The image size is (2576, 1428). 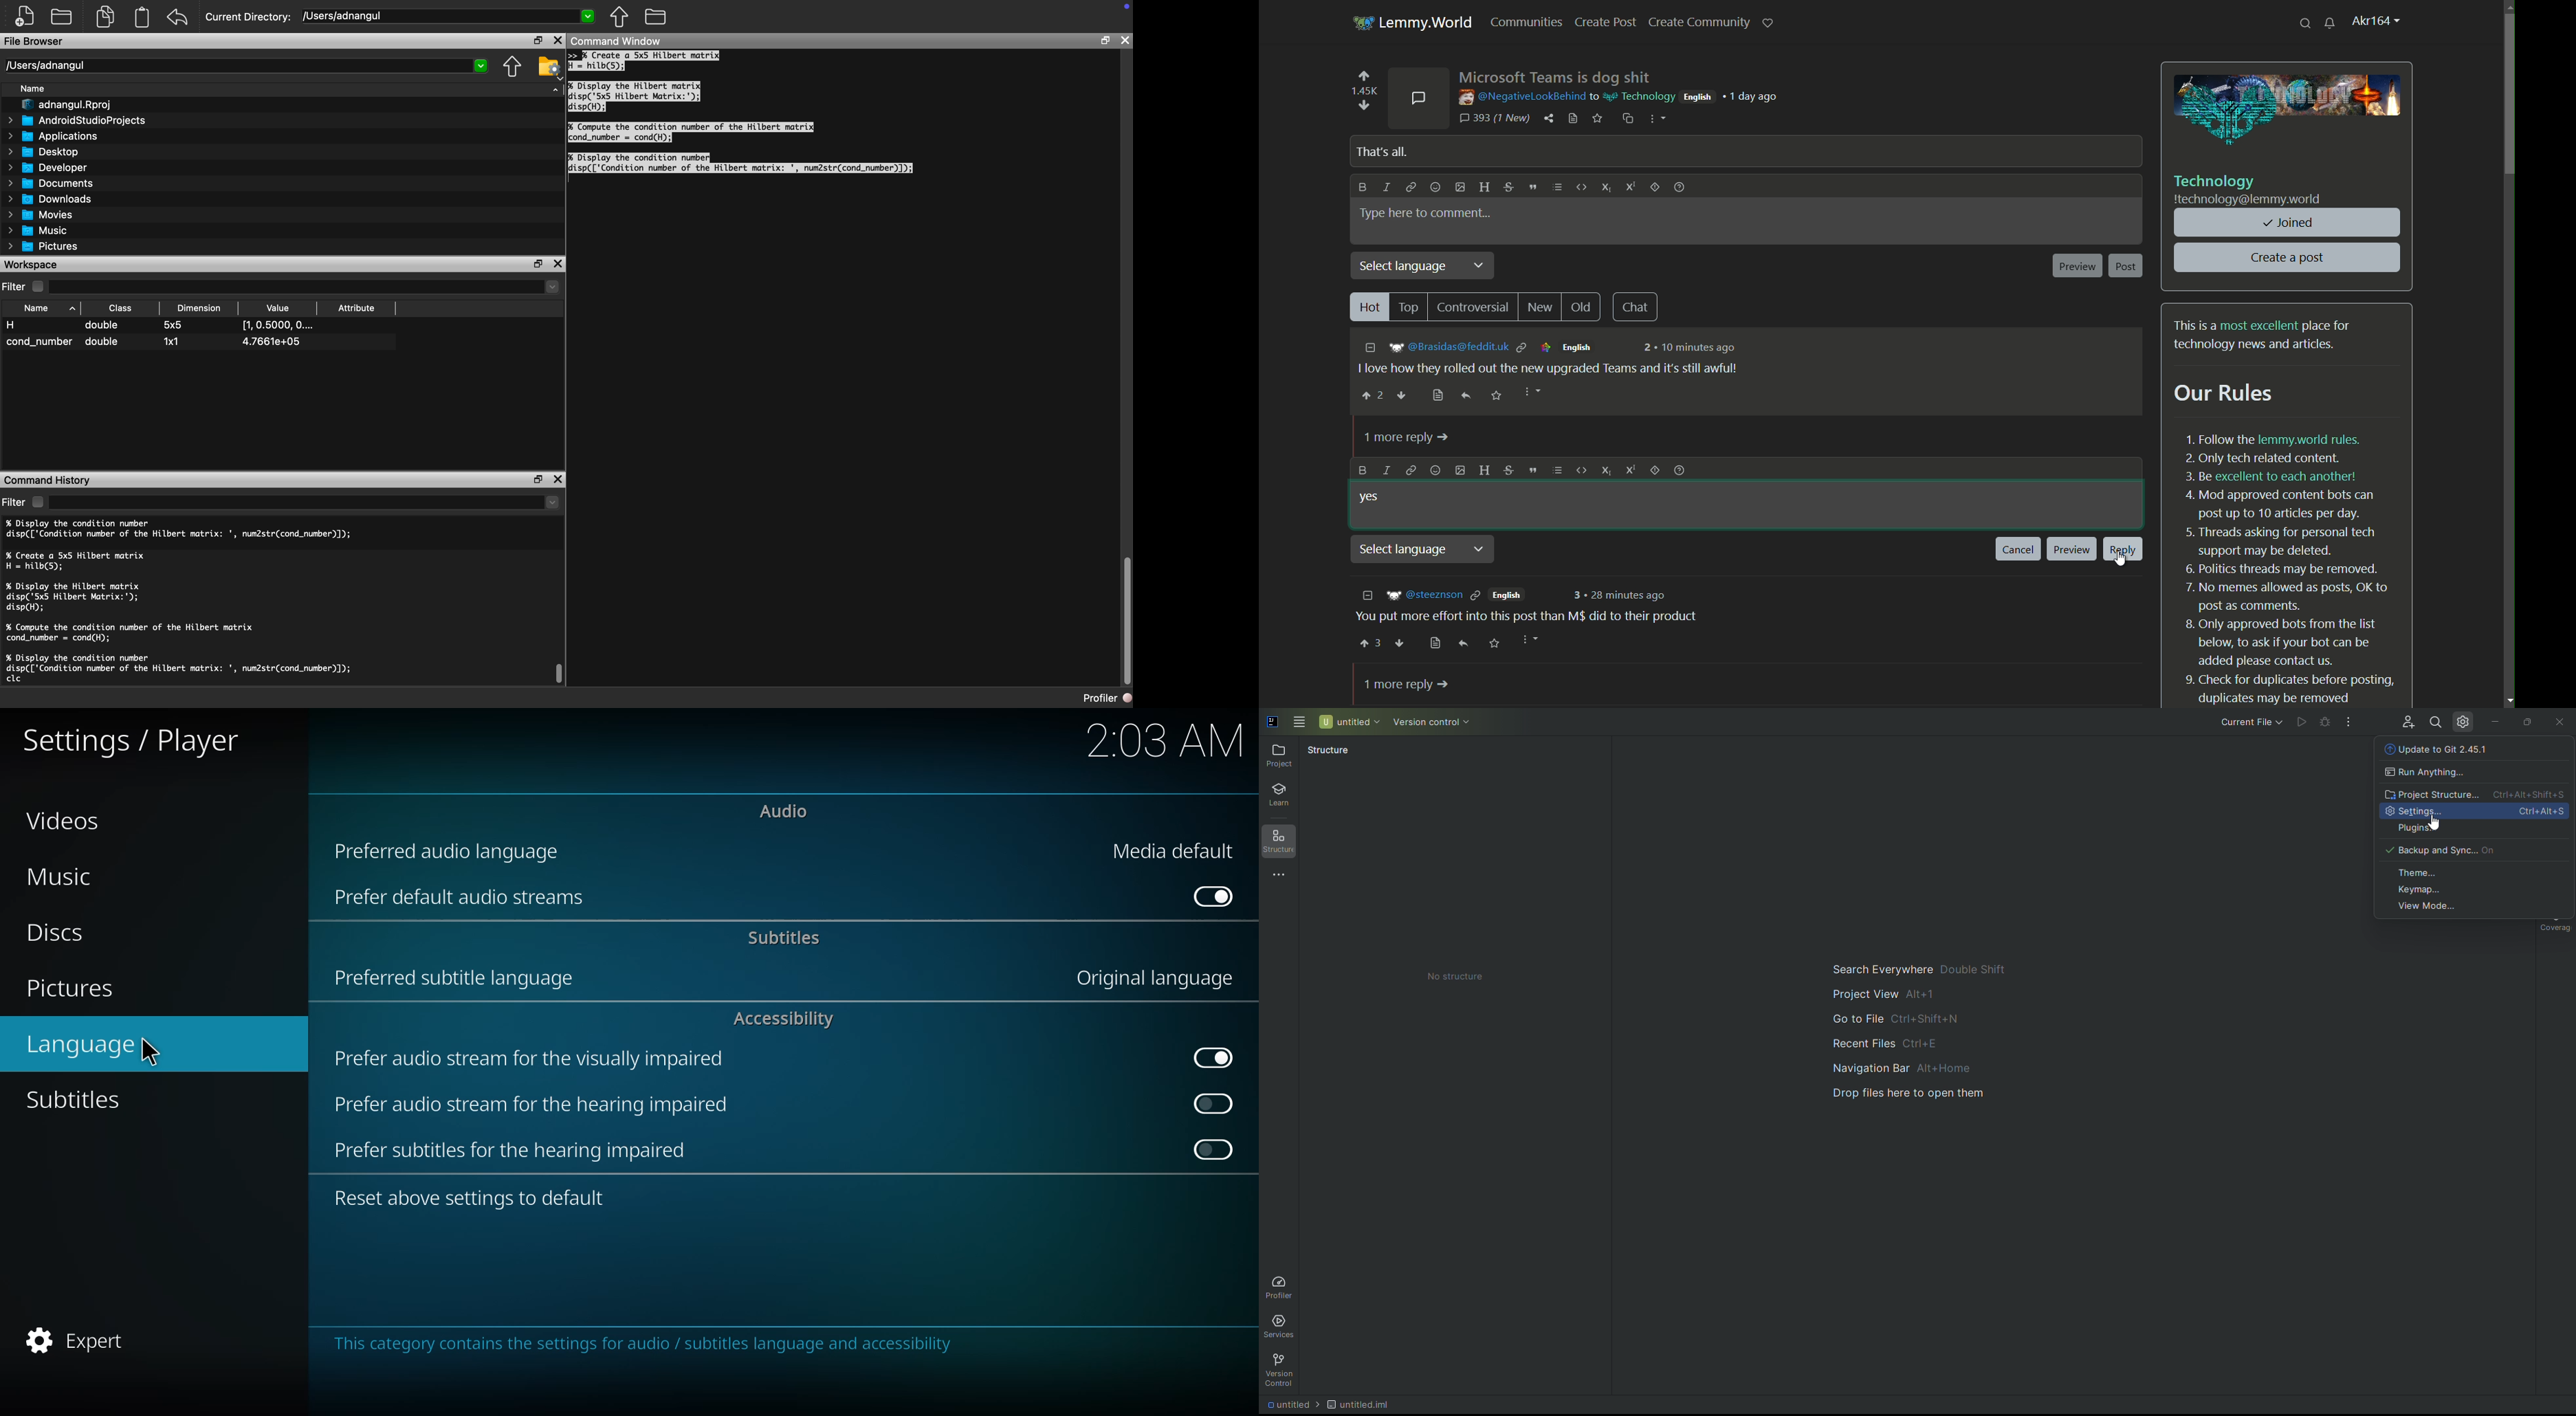 What do you see at coordinates (54, 930) in the screenshot?
I see `discs` at bounding box center [54, 930].